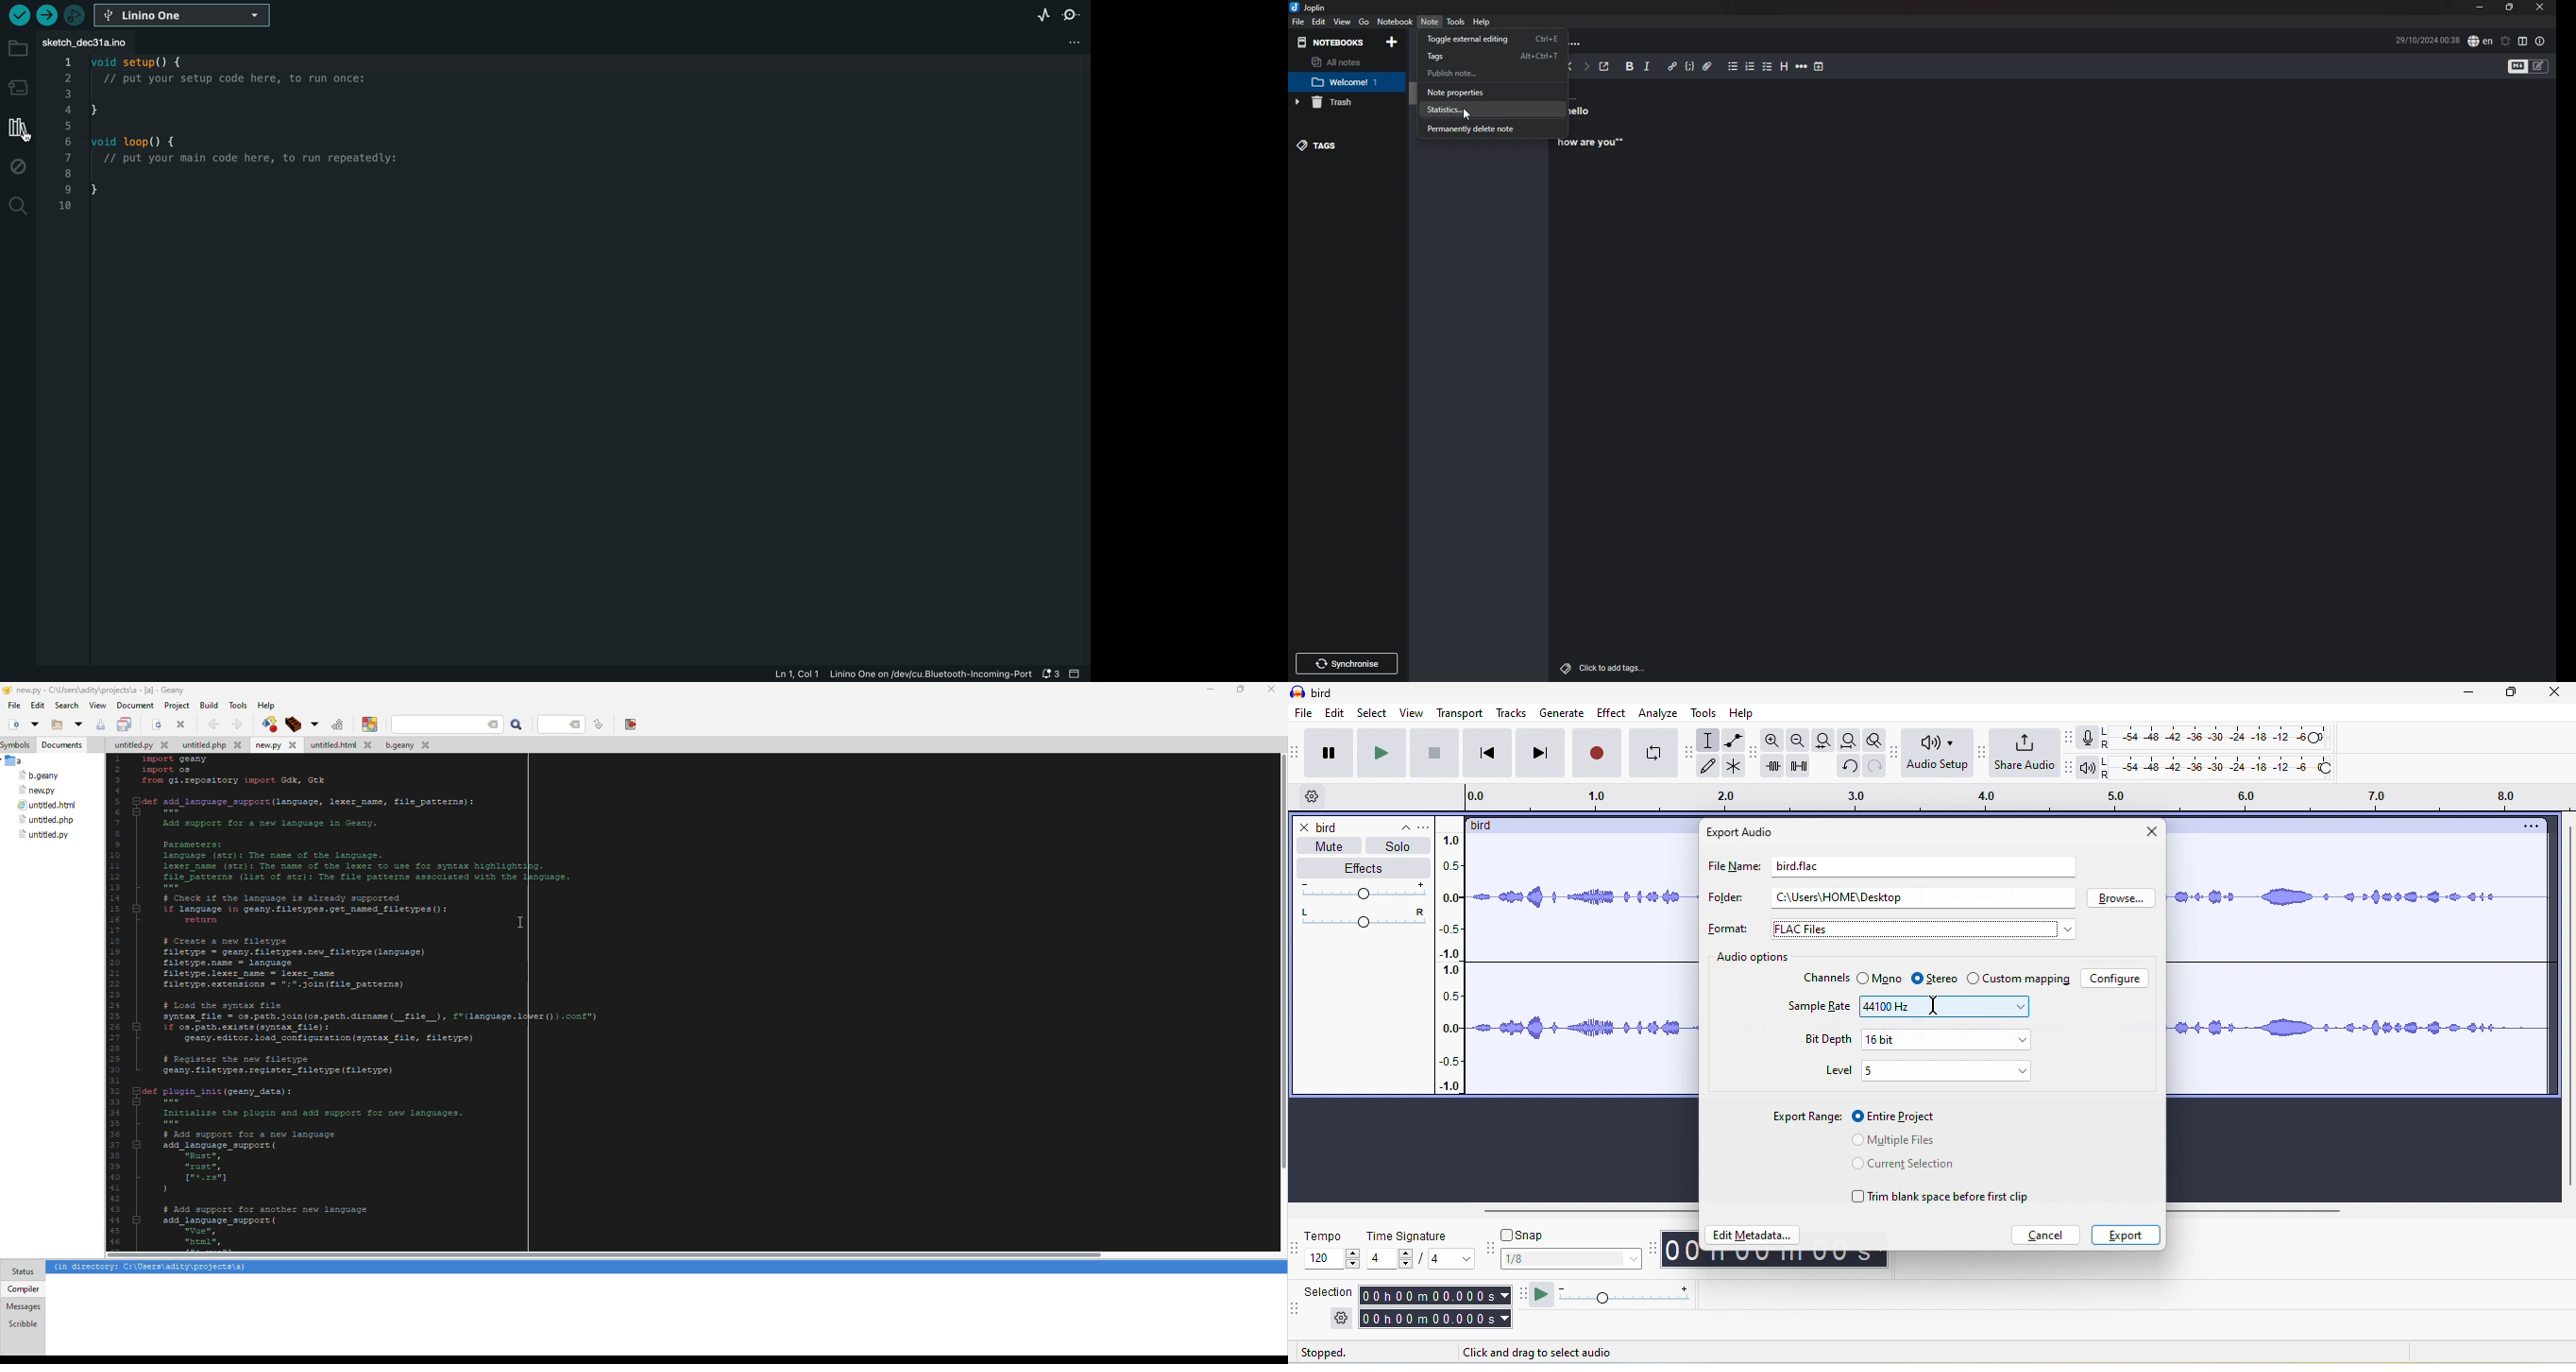 This screenshot has width=2576, height=1372. What do you see at coordinates (1632, 1297) in the screenshot?
I see `play at speed` at bounding box center [1632, 1297].